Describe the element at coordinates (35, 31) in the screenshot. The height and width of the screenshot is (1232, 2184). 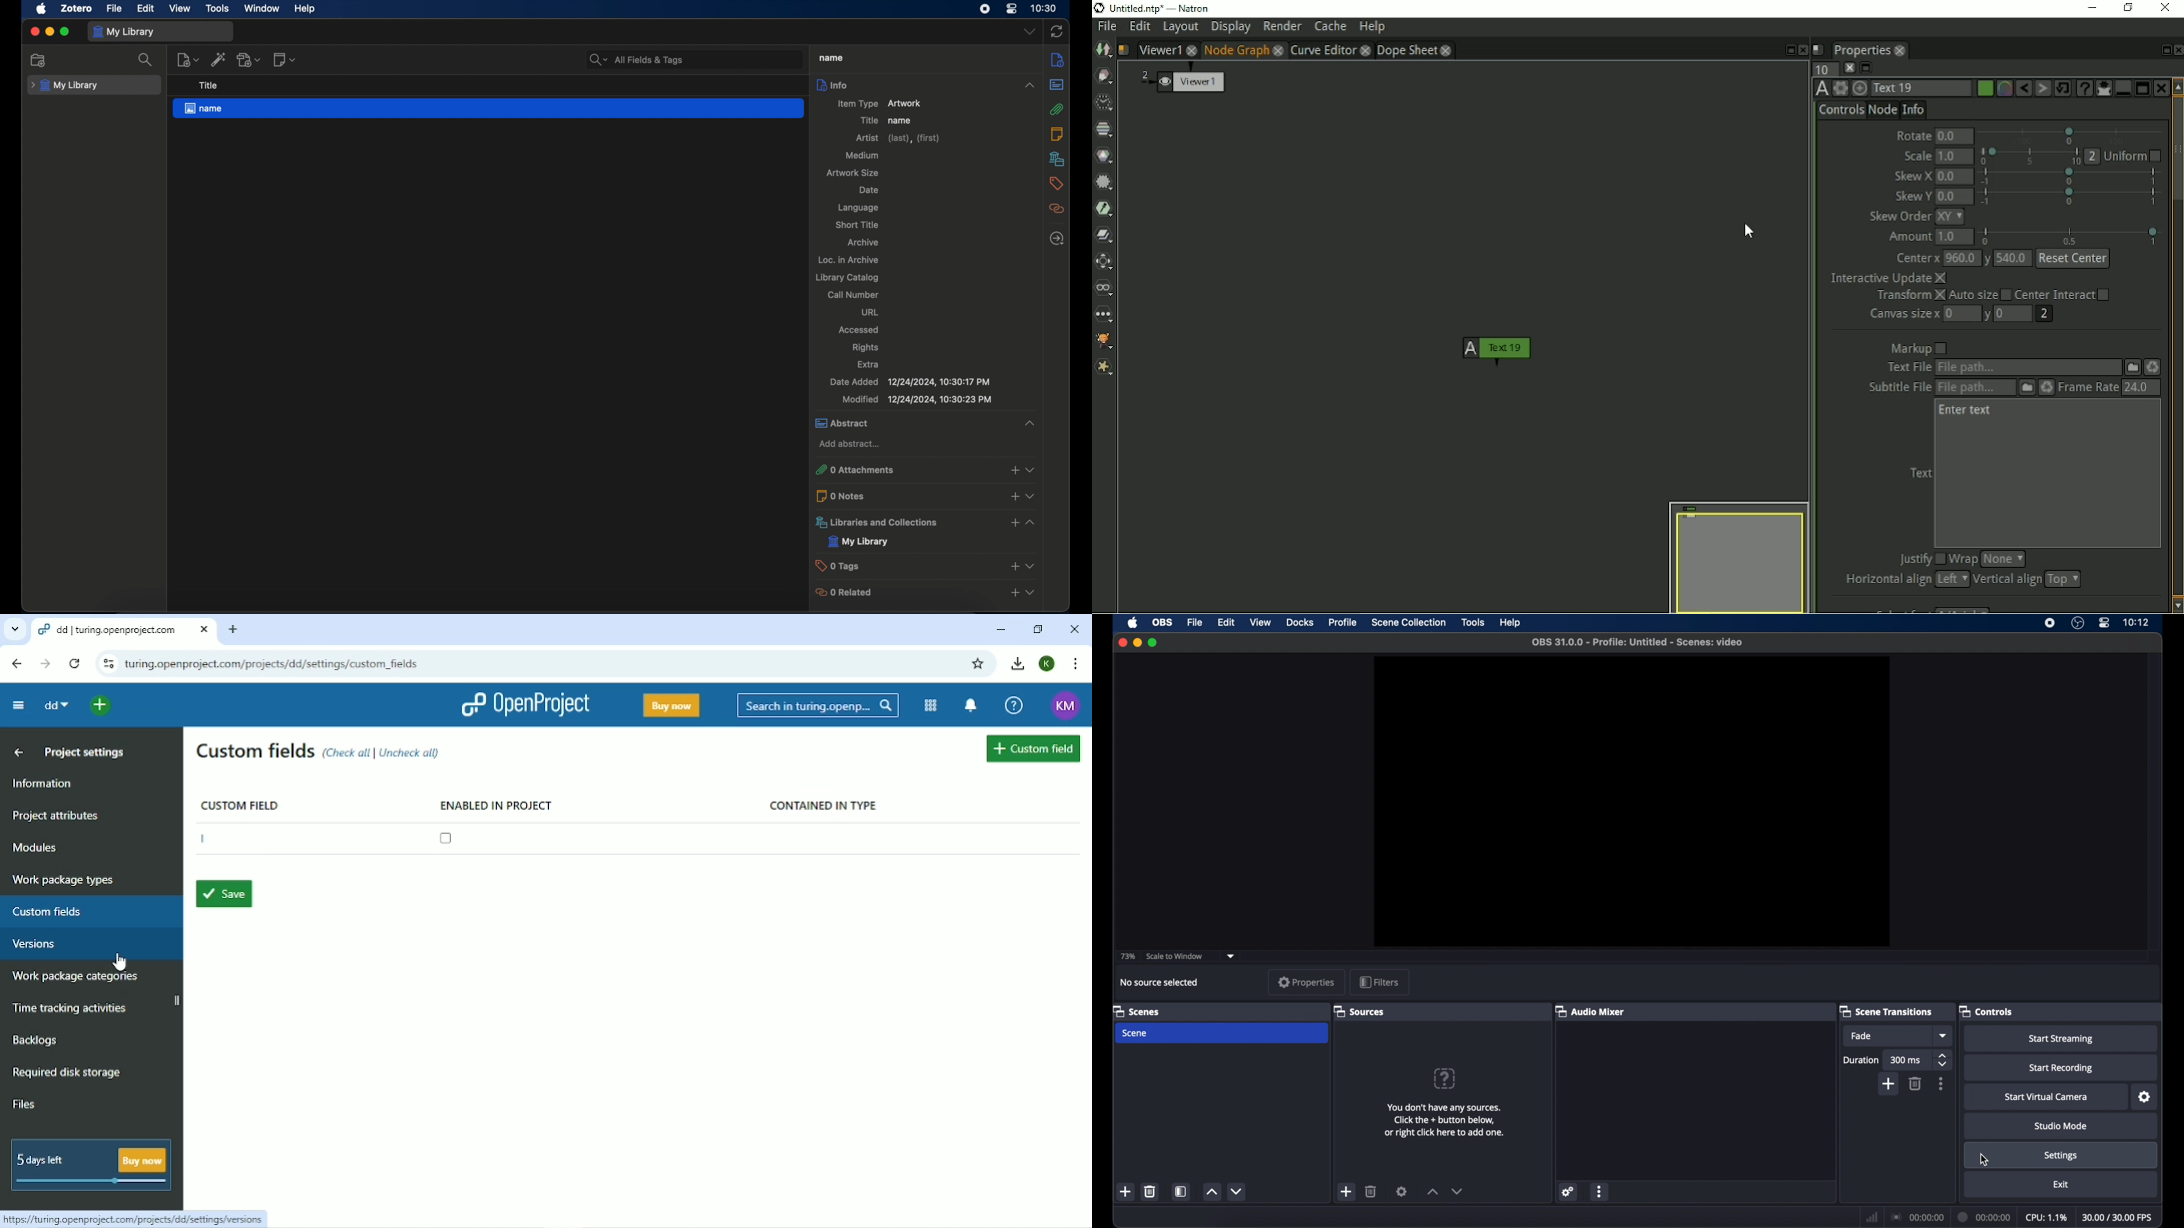
I see `close` at that location.